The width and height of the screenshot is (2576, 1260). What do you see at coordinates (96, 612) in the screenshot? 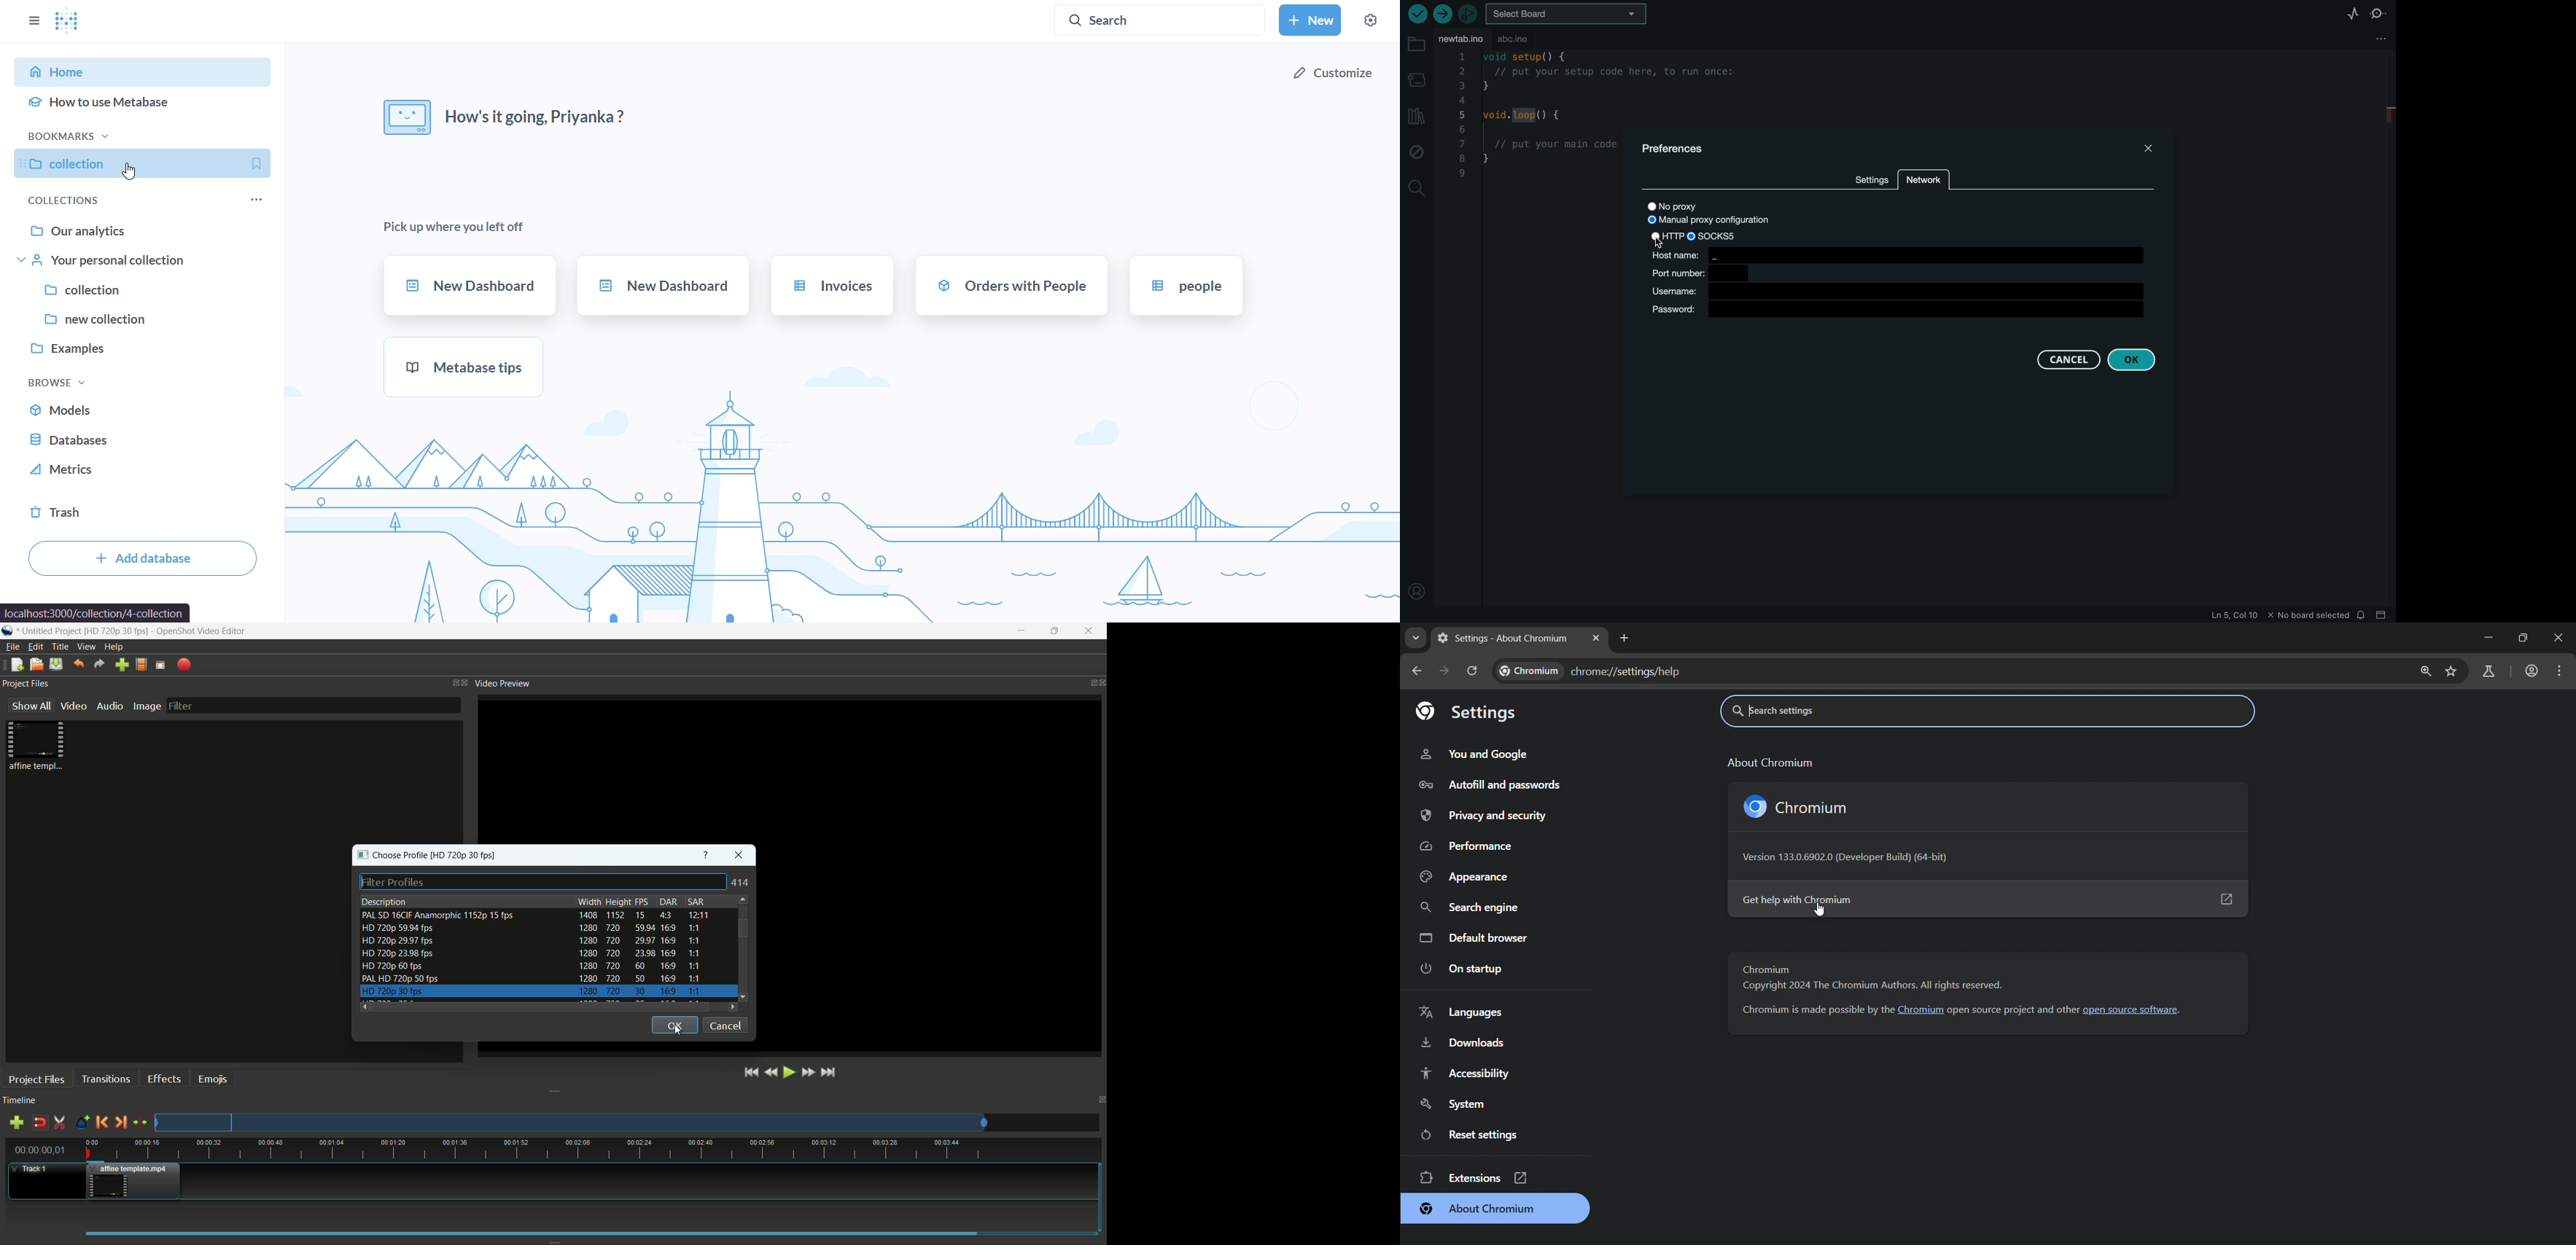
I see `url: localhost:3000/collection/4-collection` at bounding box center [96, 612].